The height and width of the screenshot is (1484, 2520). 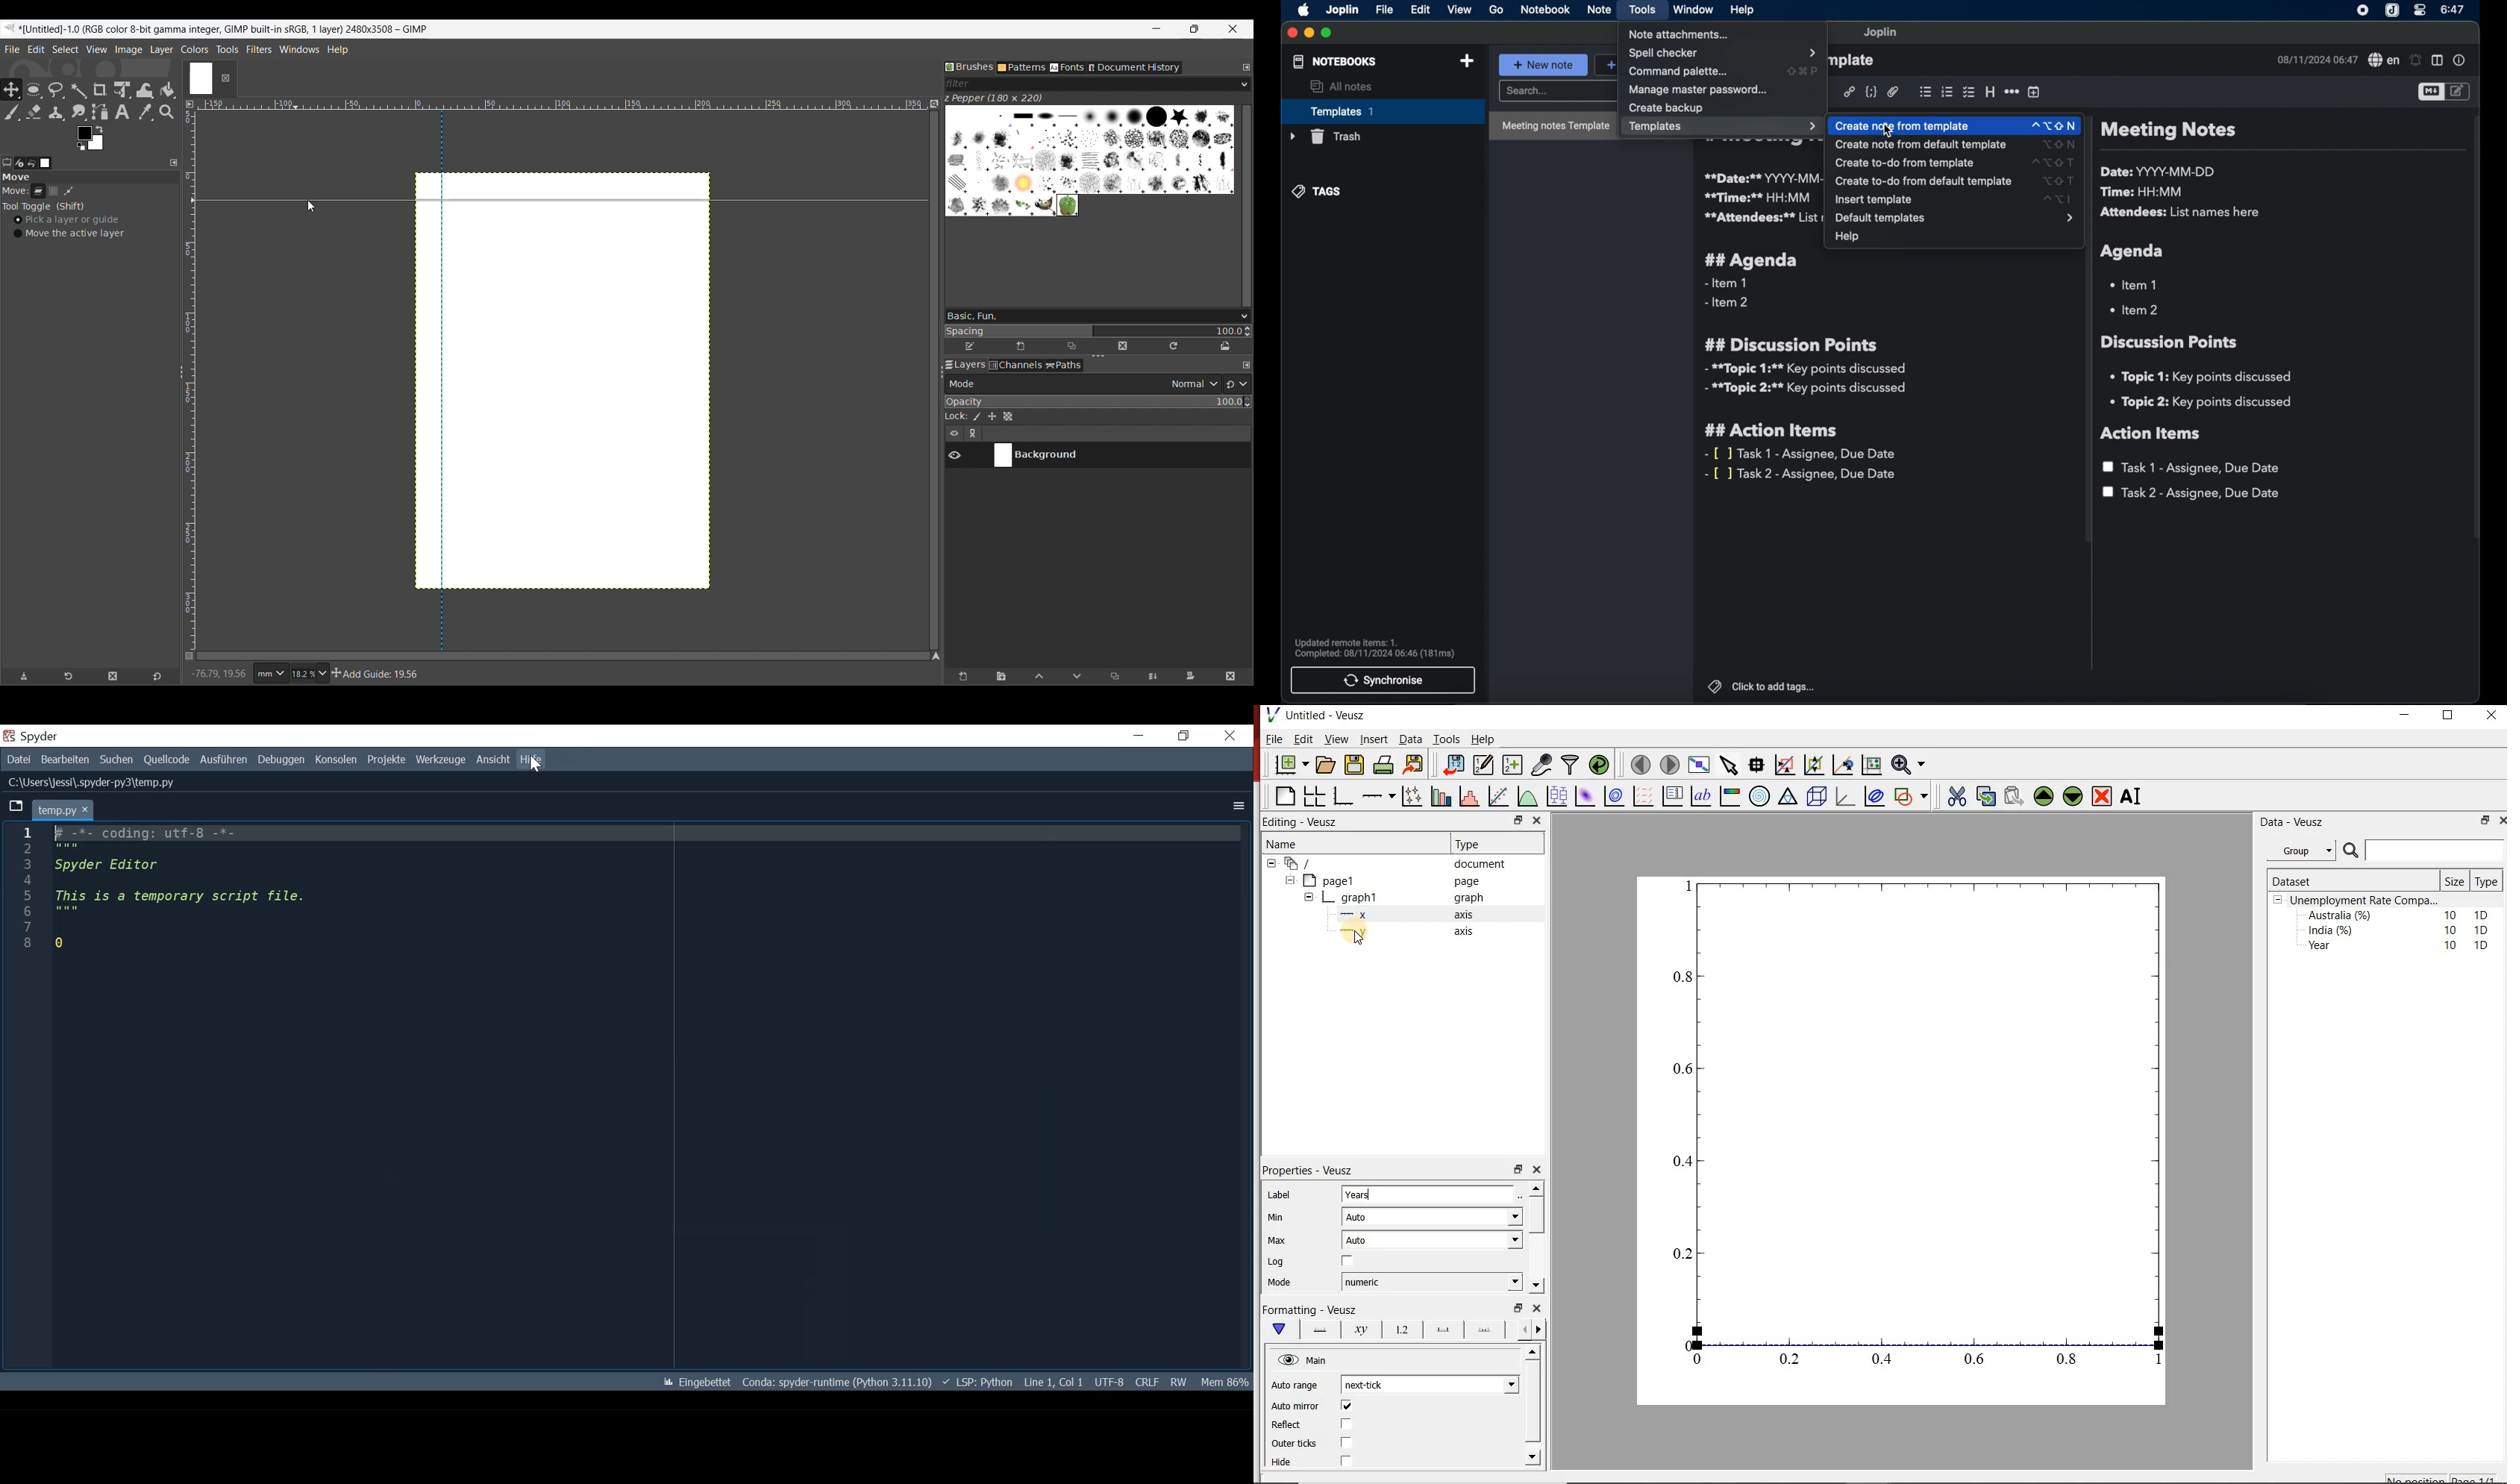 What do you see at coordinates (1804, 369) in the screenshot?
I see `- **topic 1:** key points discussed` at bounding box center [1804, 369].